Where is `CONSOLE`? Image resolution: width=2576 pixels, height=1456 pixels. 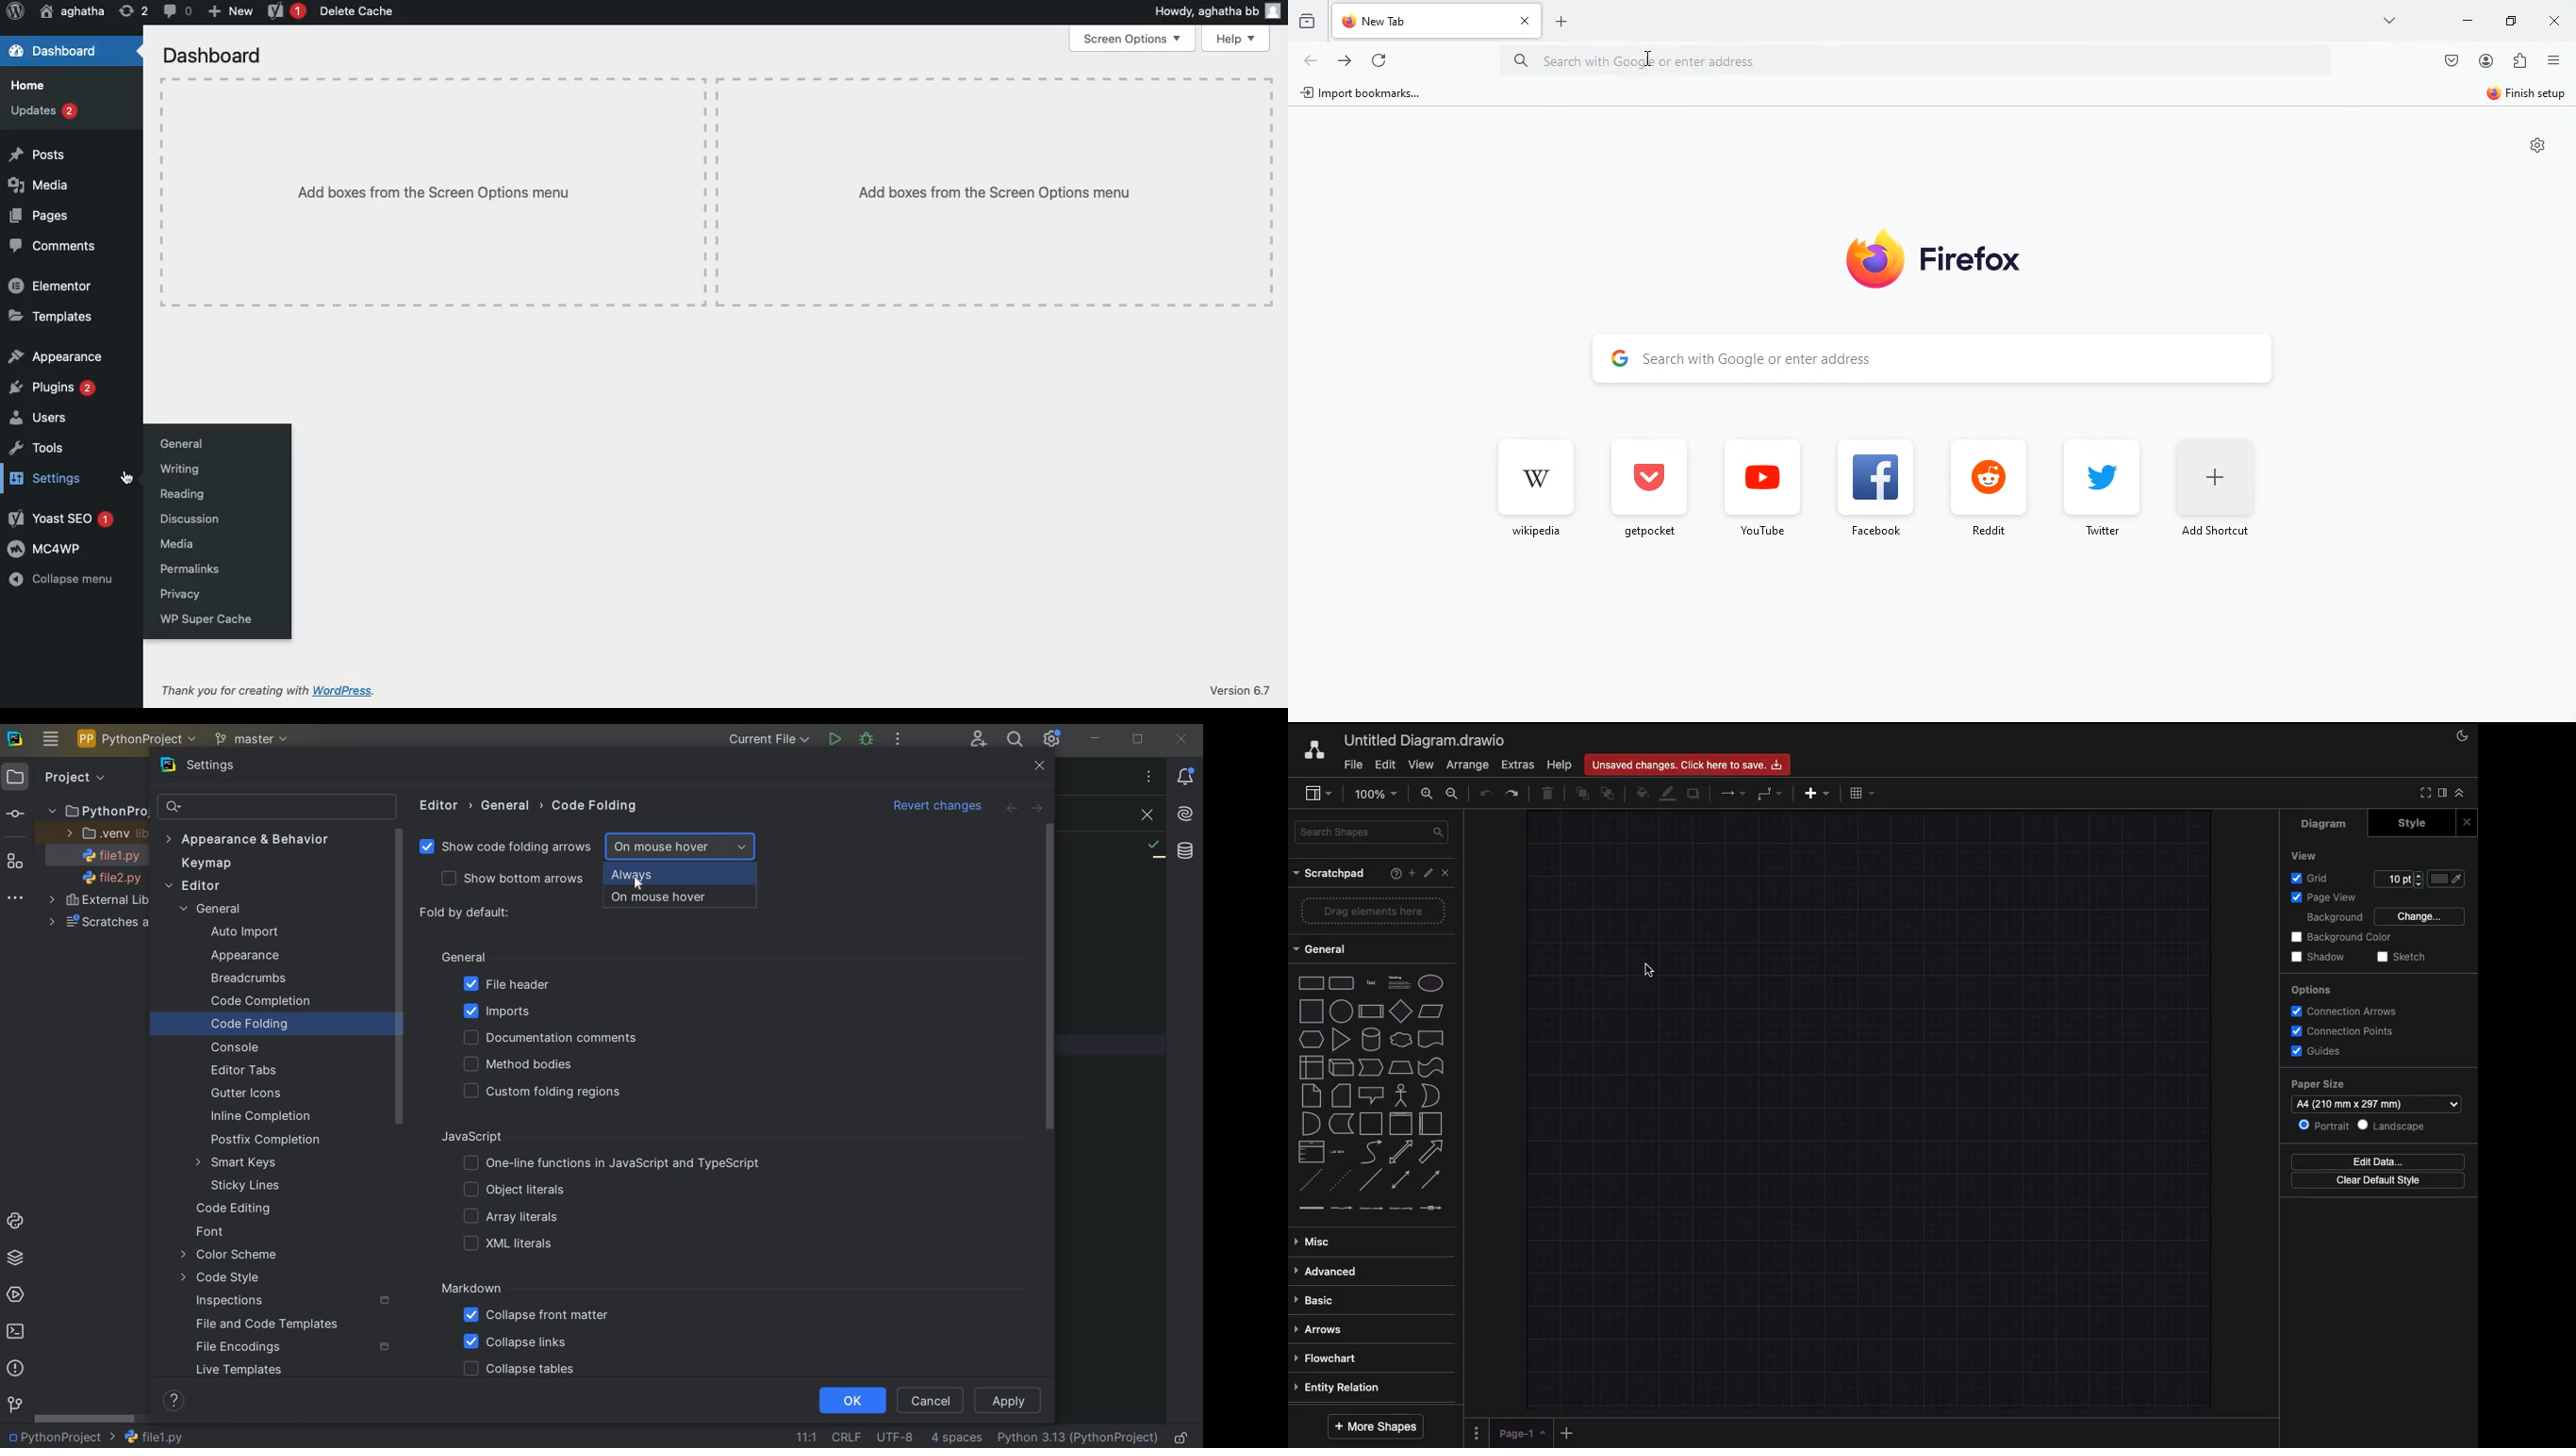 CONSOLE is located at coordinates (240, 1048).